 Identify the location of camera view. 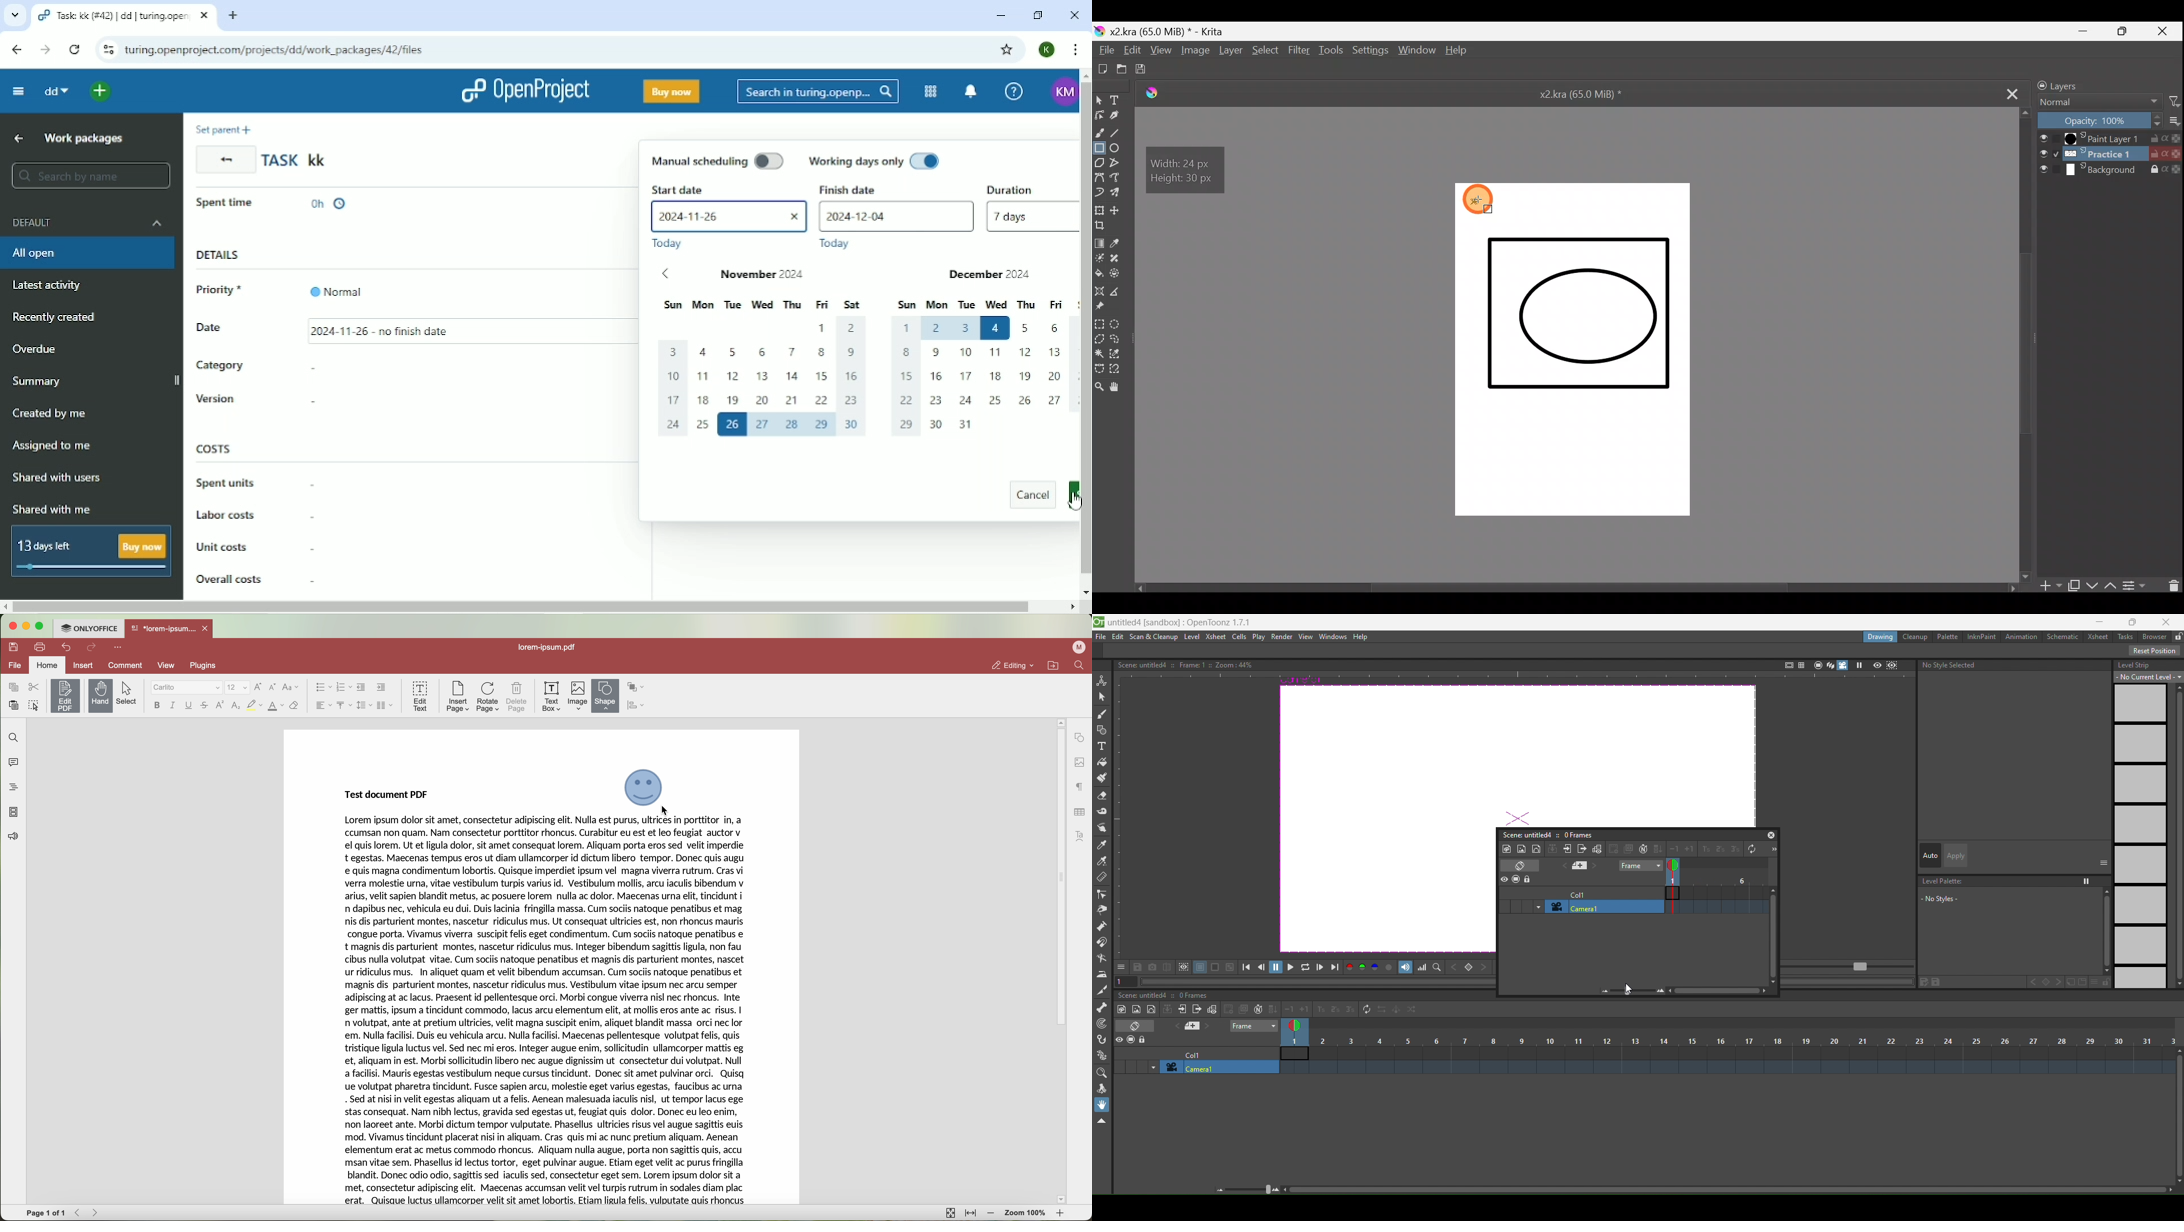
(1836, 665).